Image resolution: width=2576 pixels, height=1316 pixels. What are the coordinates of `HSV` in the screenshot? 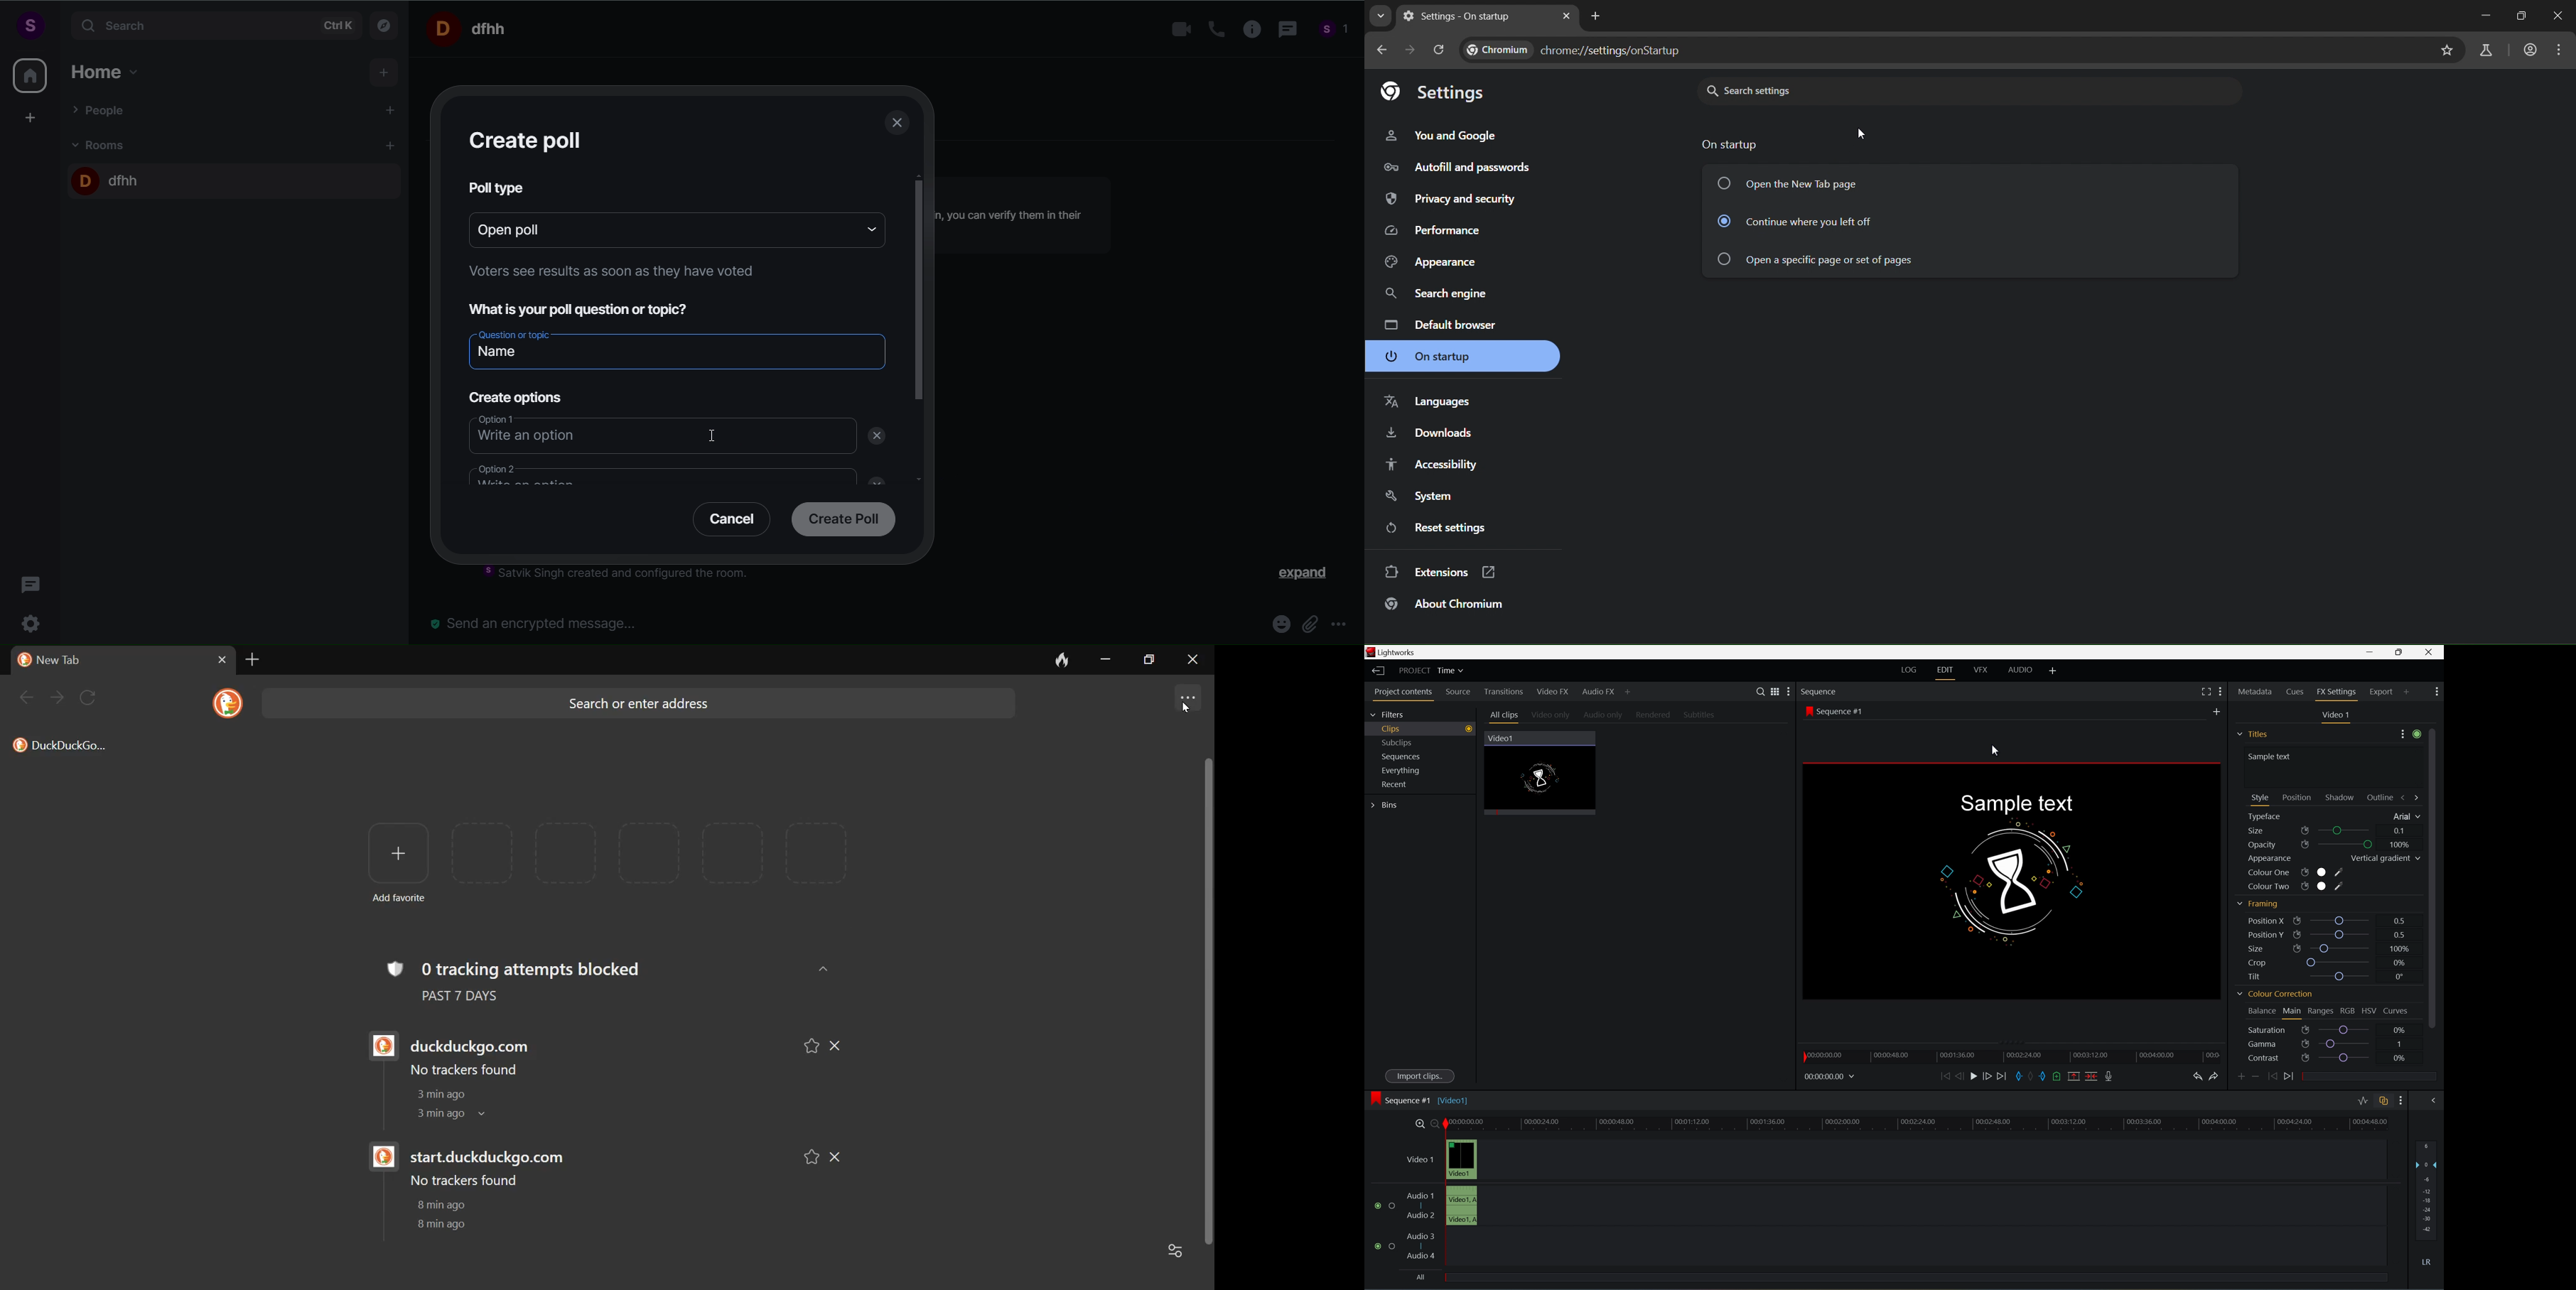 It's located at (2368, 1011).